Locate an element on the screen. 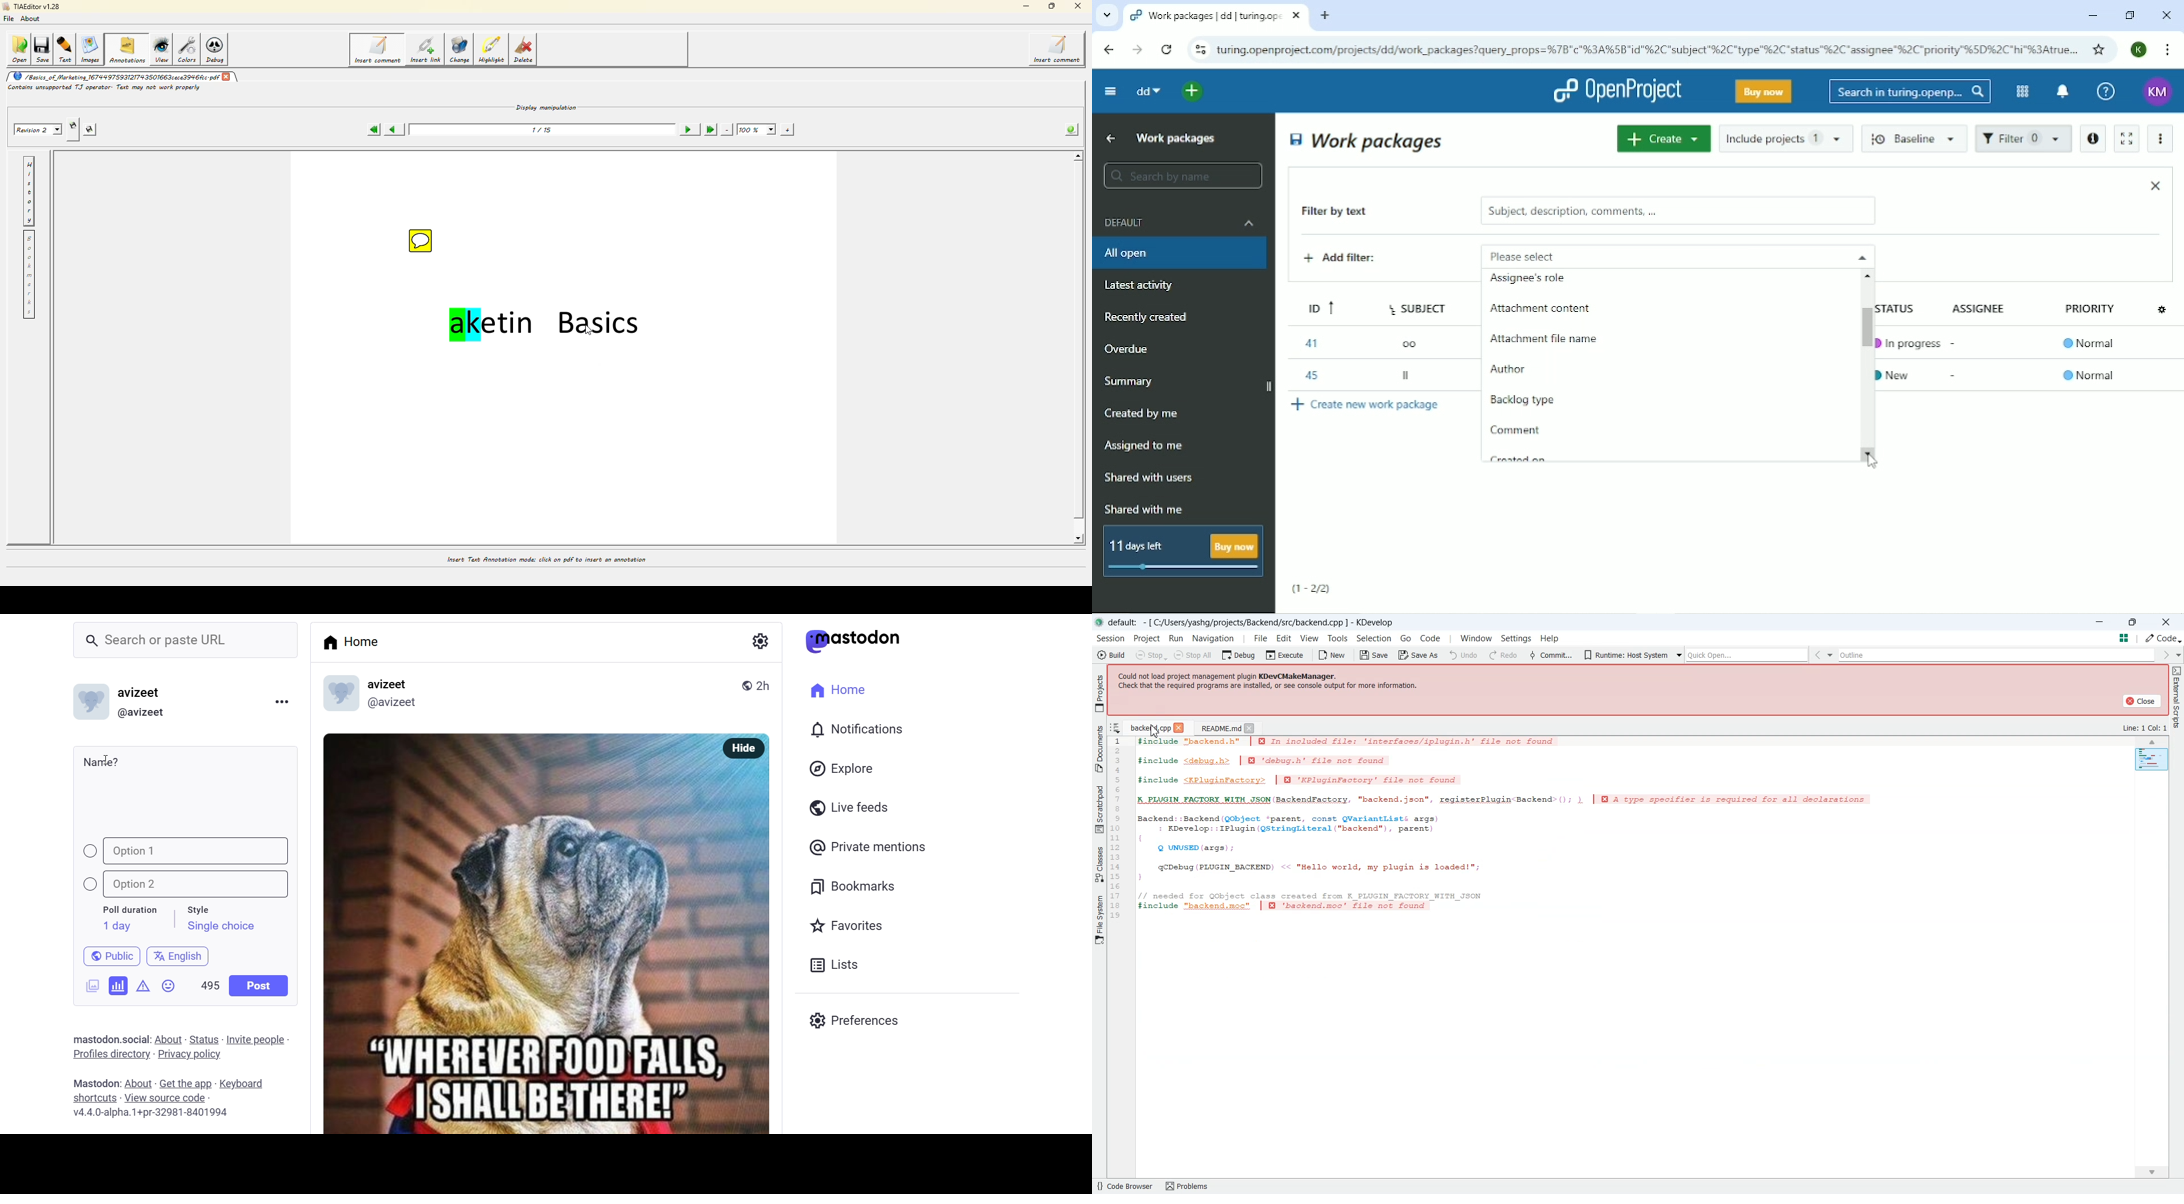 This screenshot has height=1204, width=2184. list is located at coordinates (831, 965).